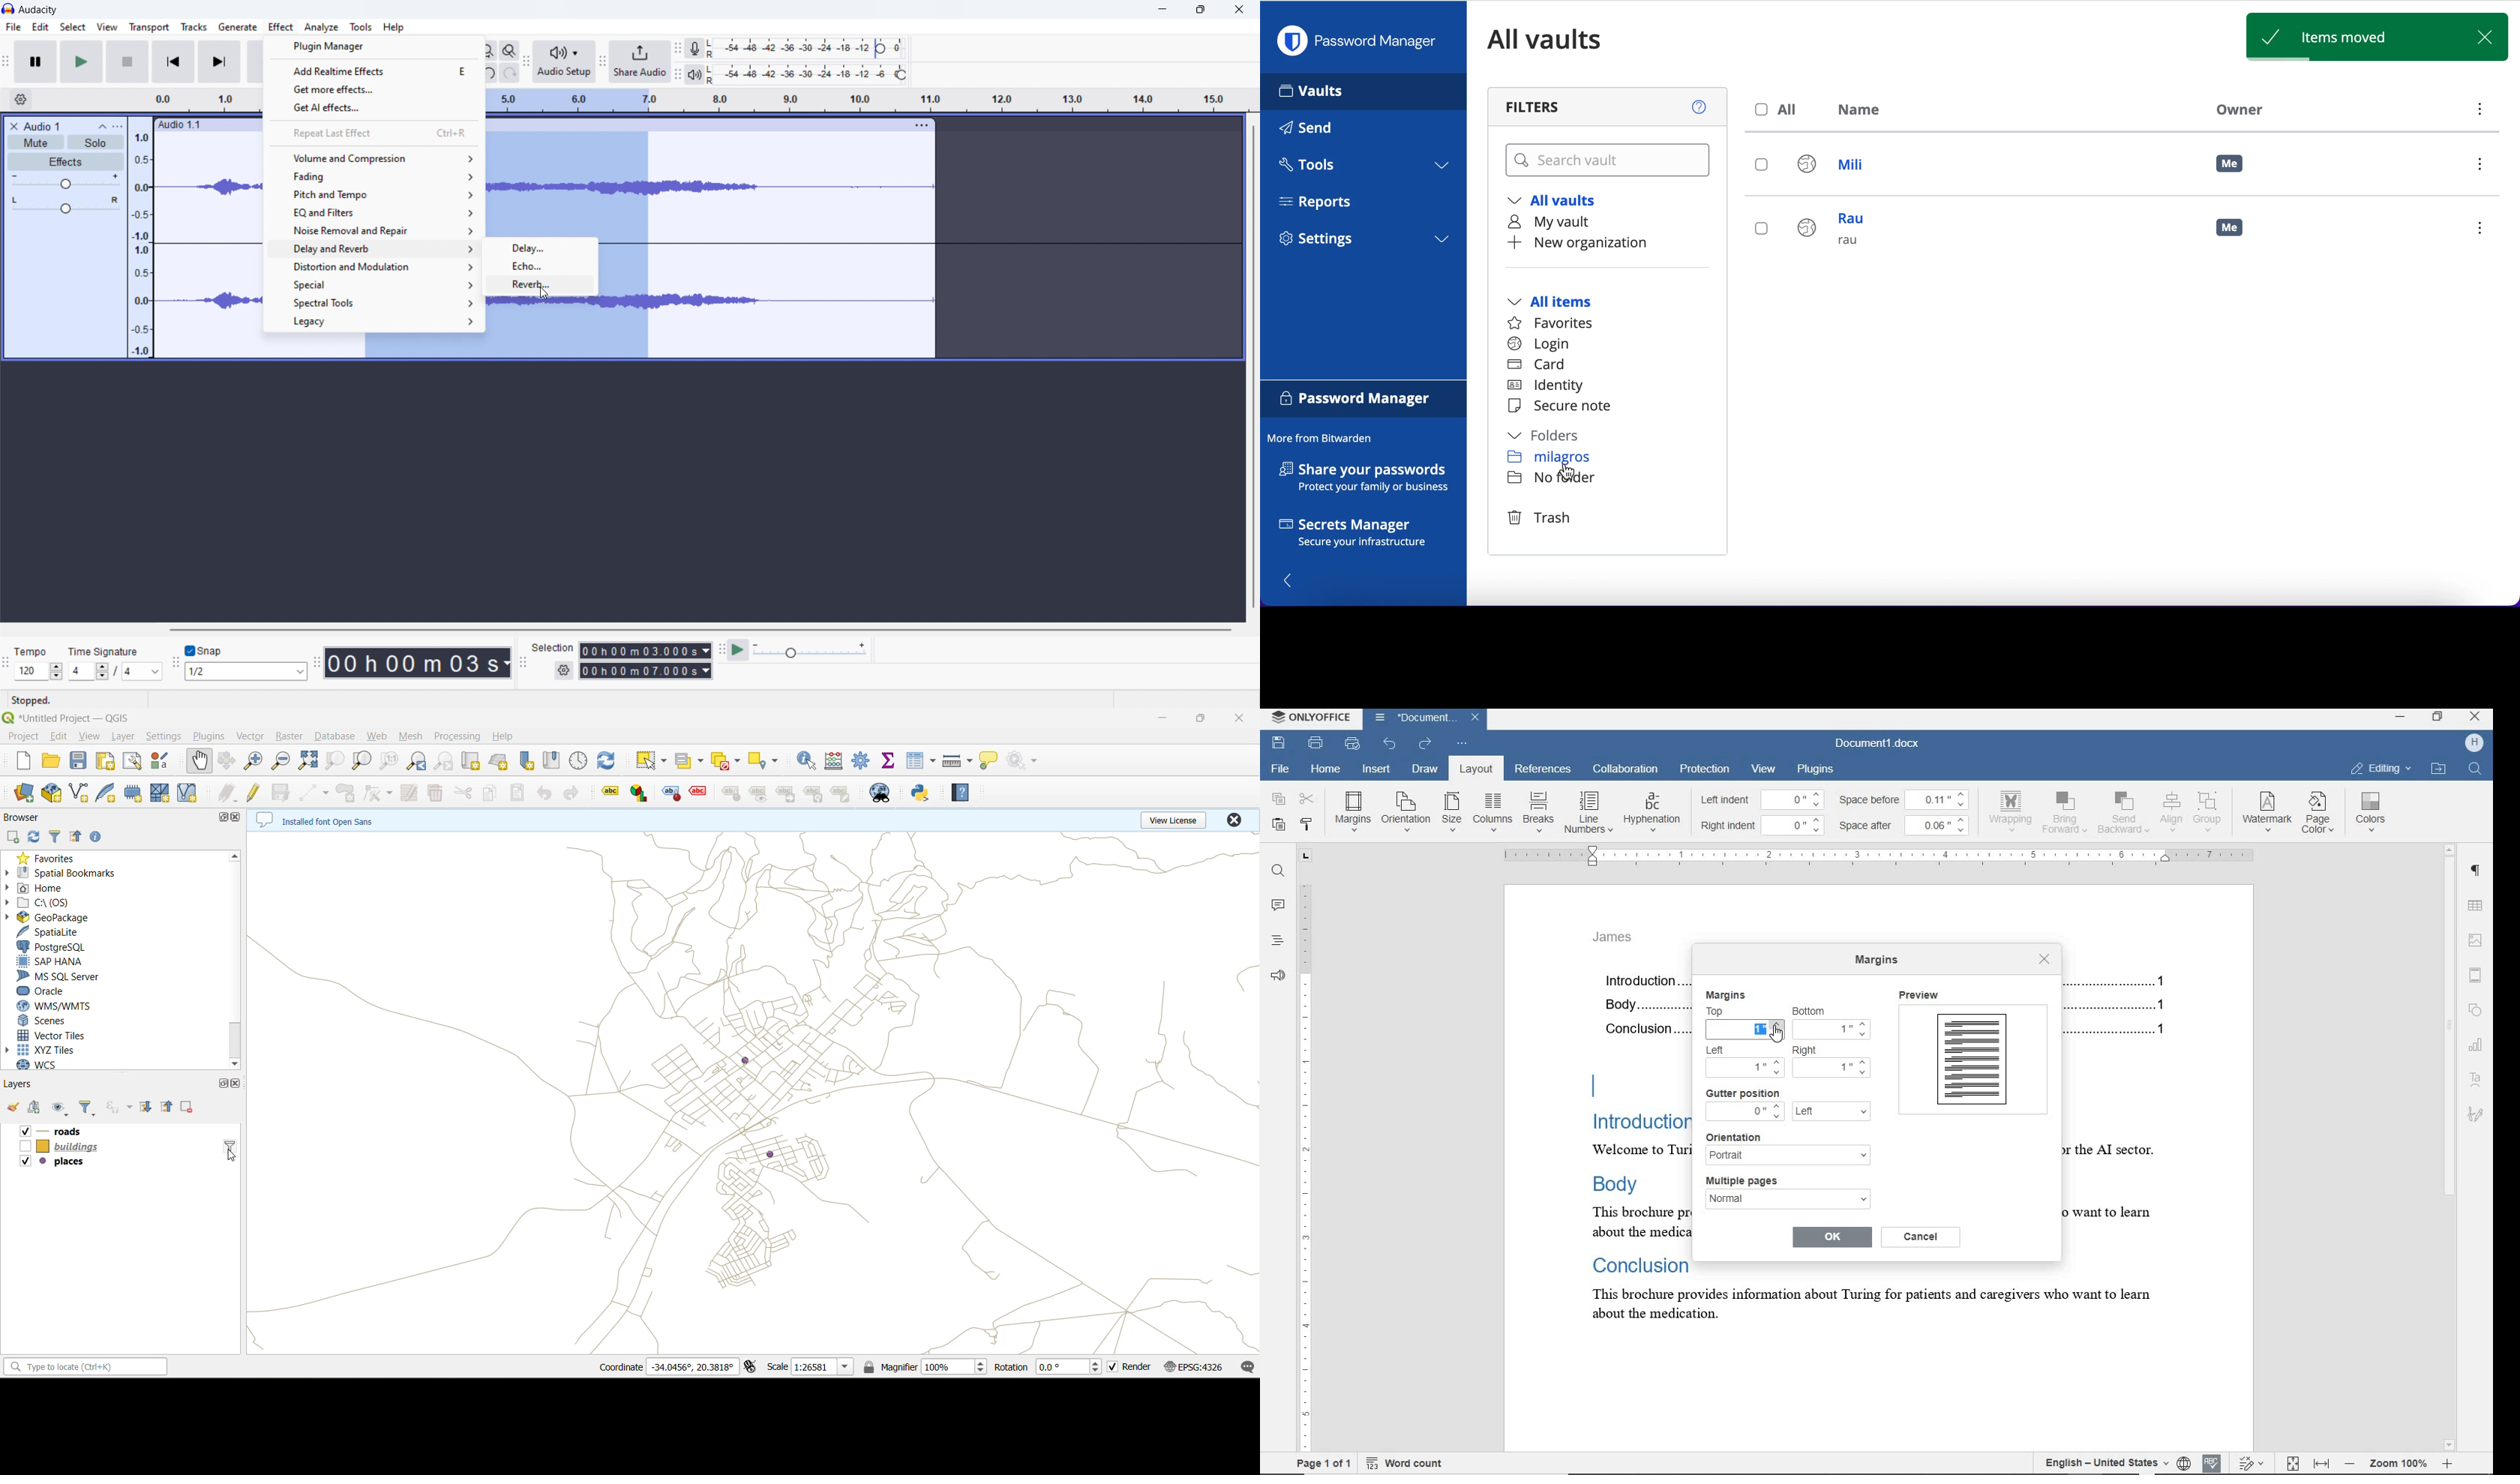 The width and height of the screenshot is (2520, 1484). I want to click on vertical scrollbar, so click(1252, 368).